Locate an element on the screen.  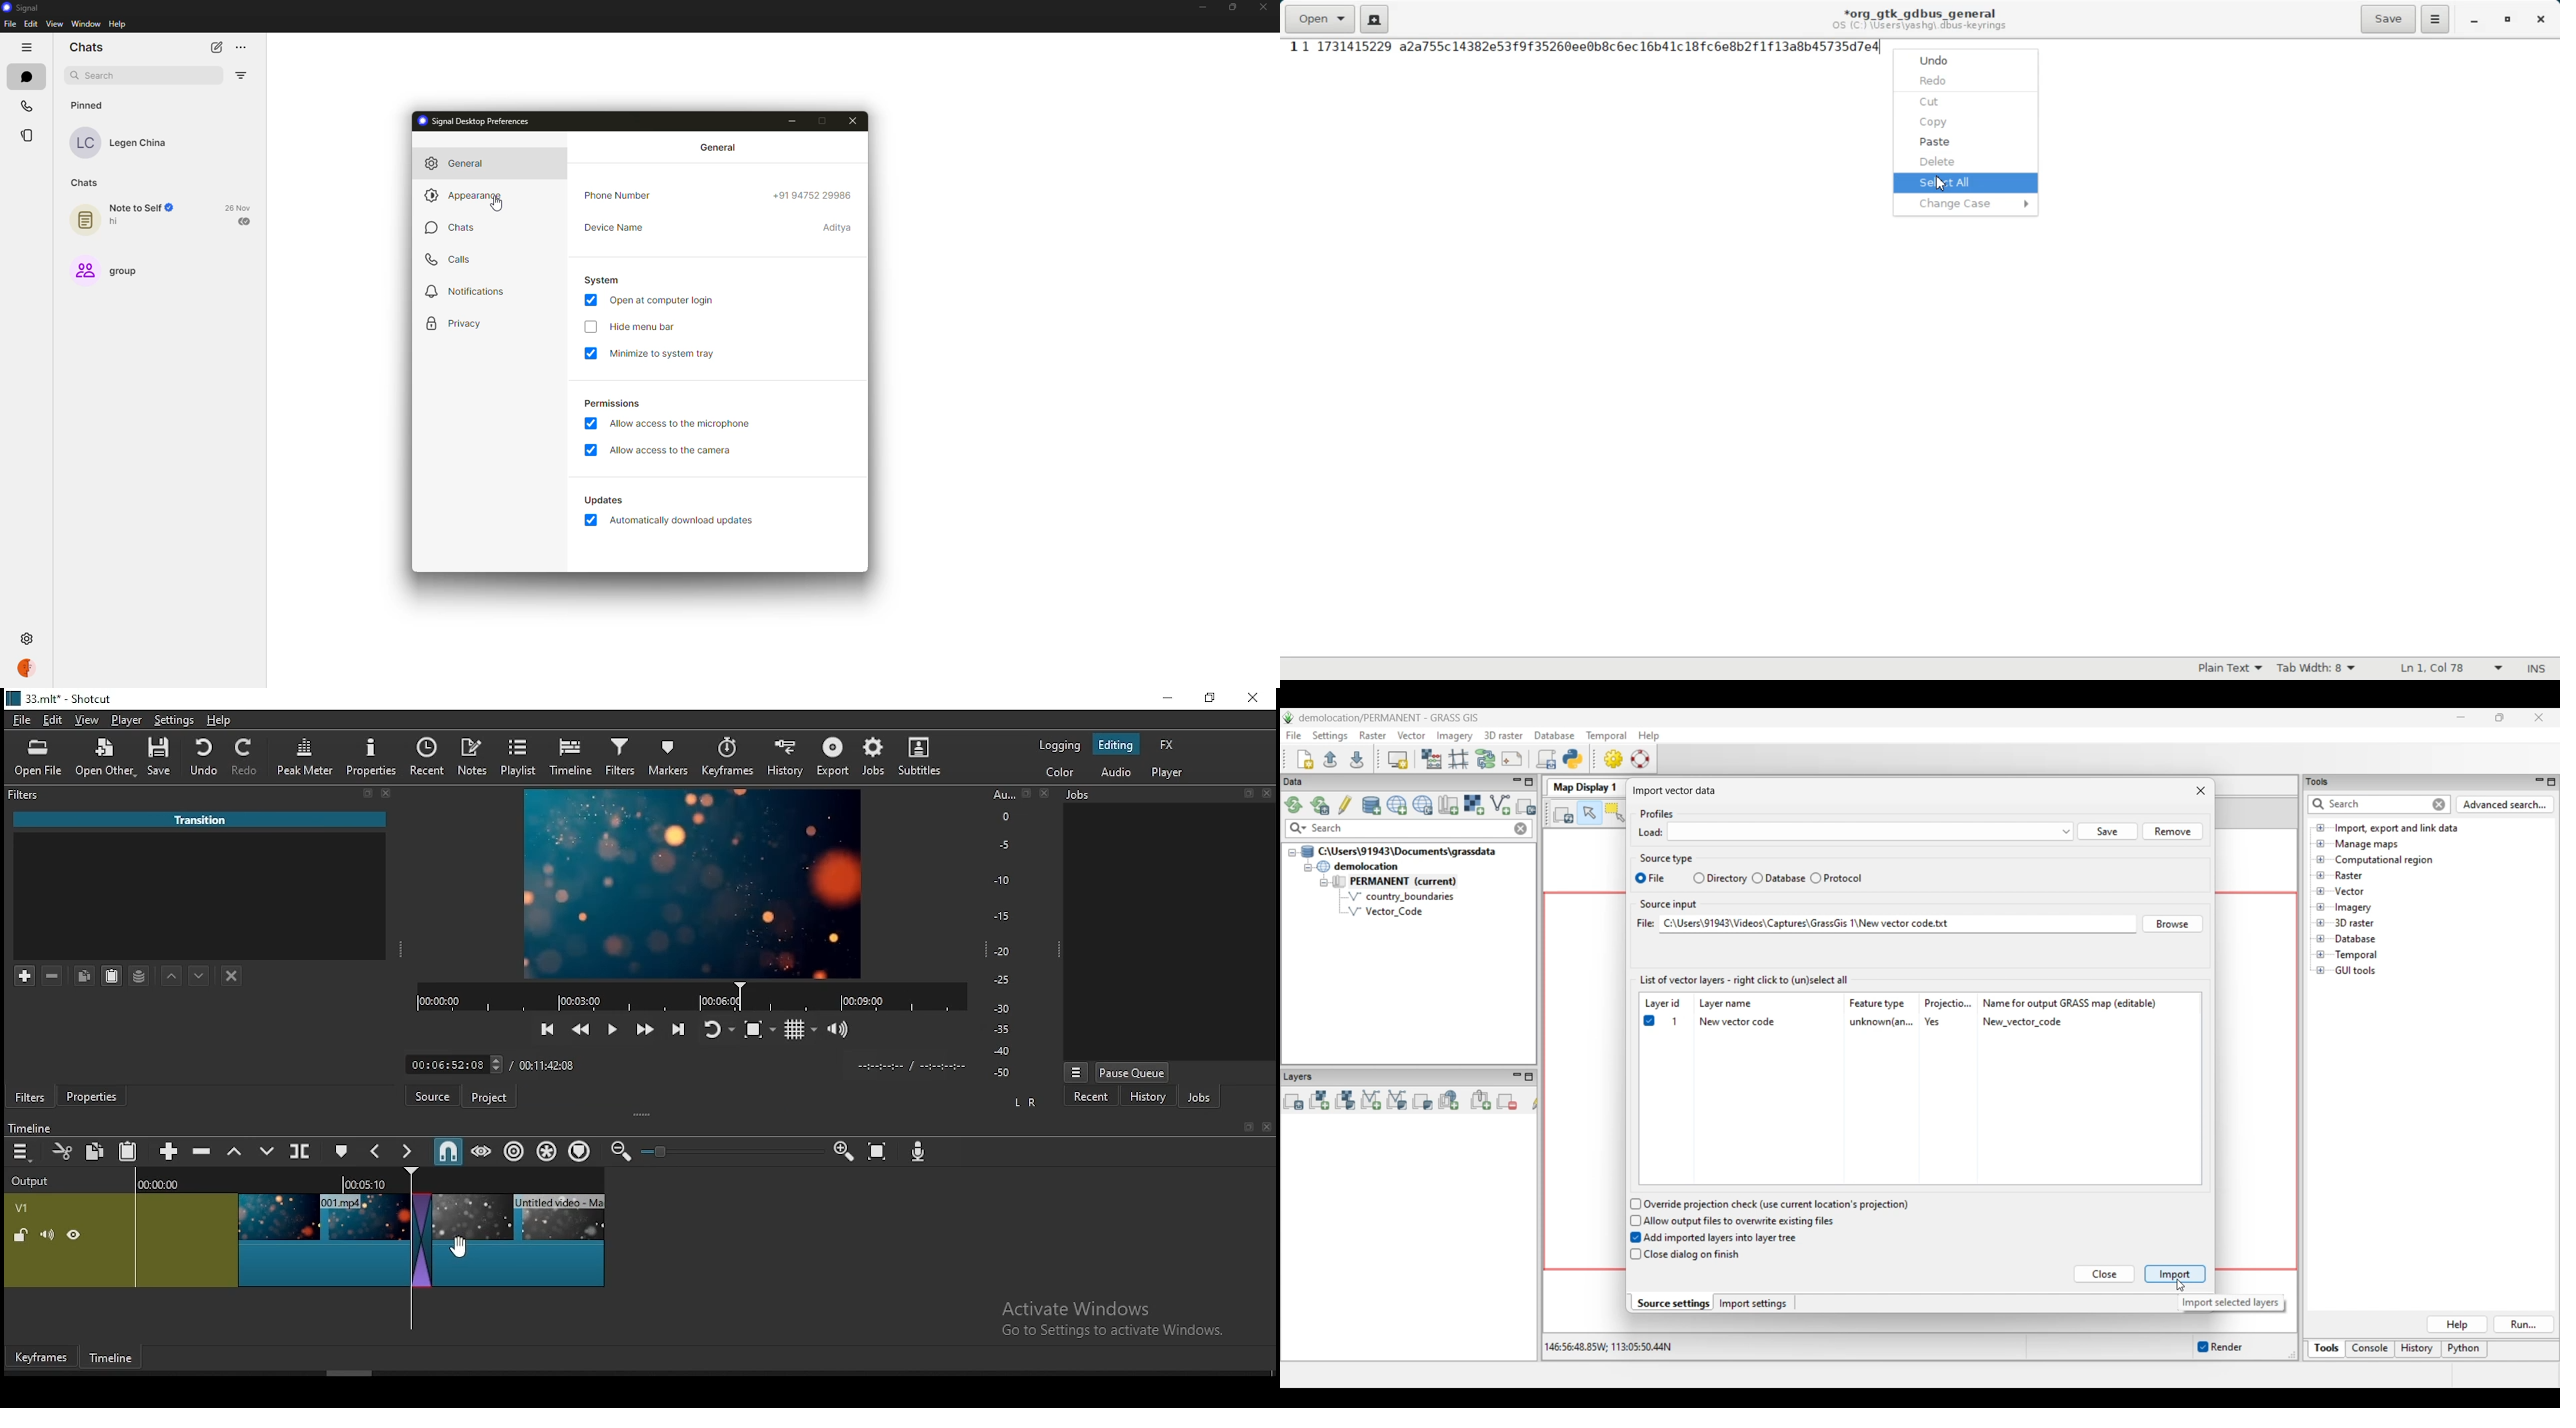
Select All is located at coordinates (1965, 183).